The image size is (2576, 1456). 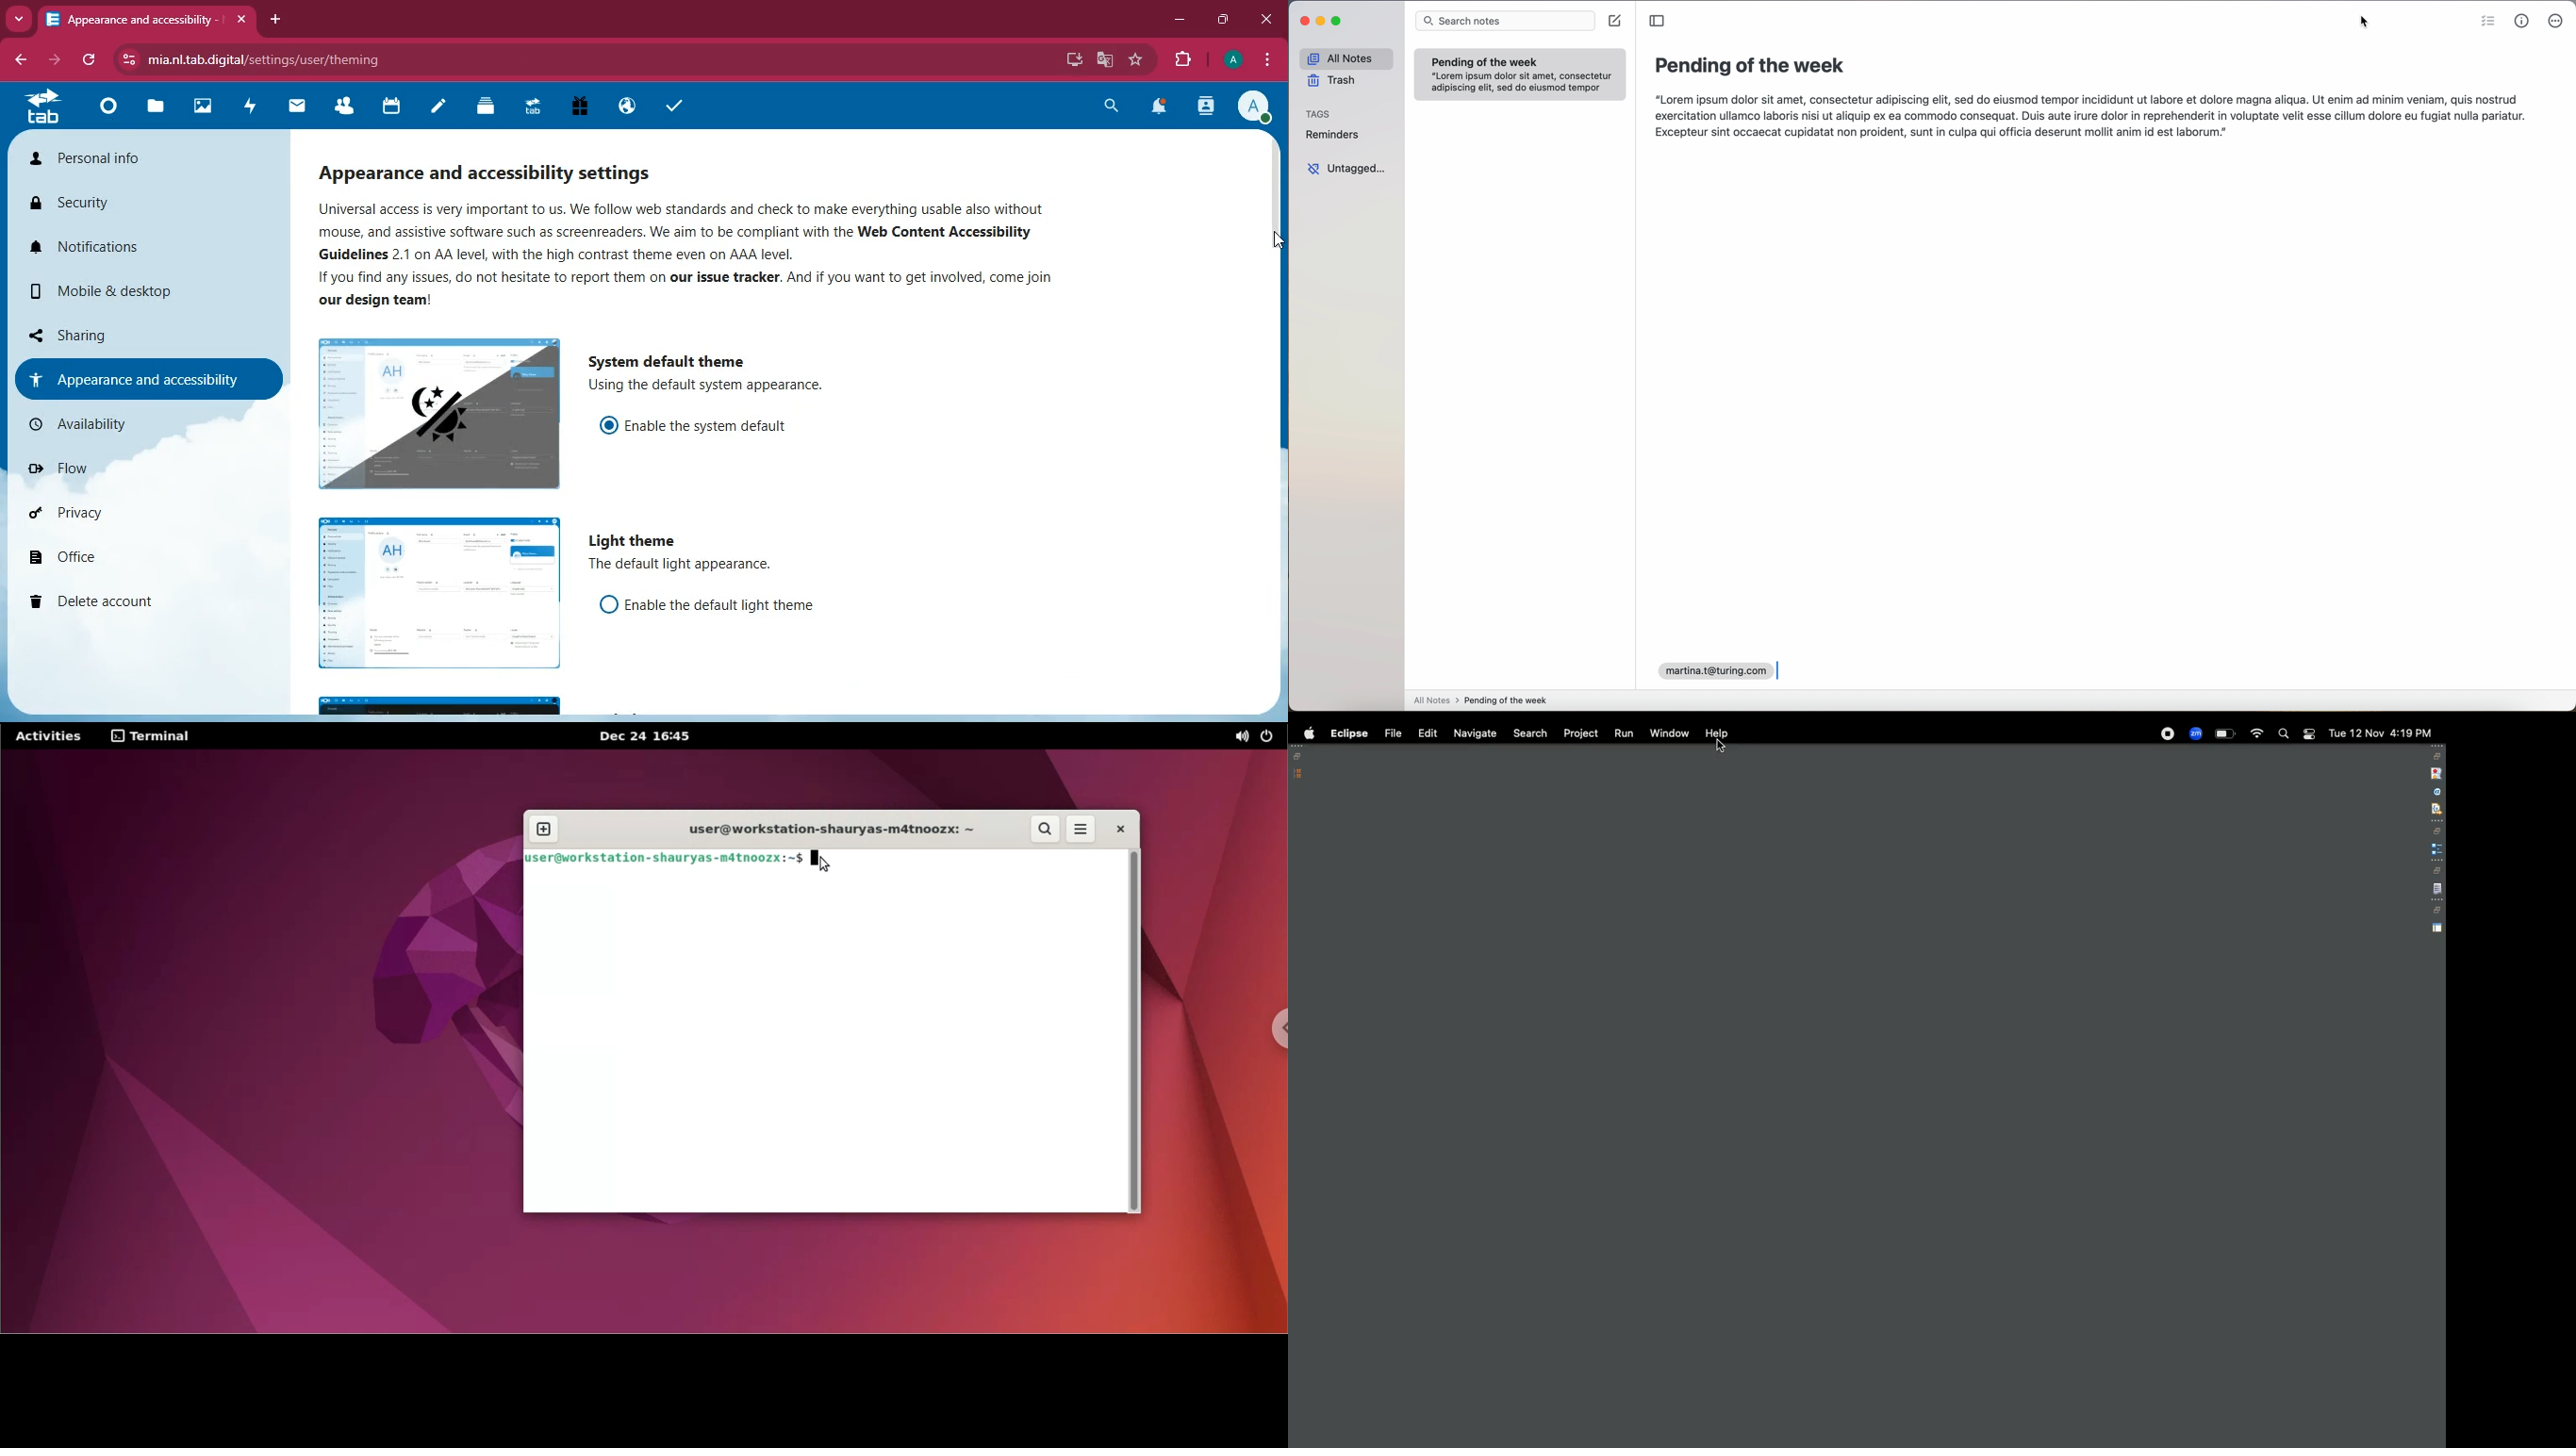 What do you see at coordinates (256, 104) in the screenshot?
I see `activity` at bounding box center [256, 104].